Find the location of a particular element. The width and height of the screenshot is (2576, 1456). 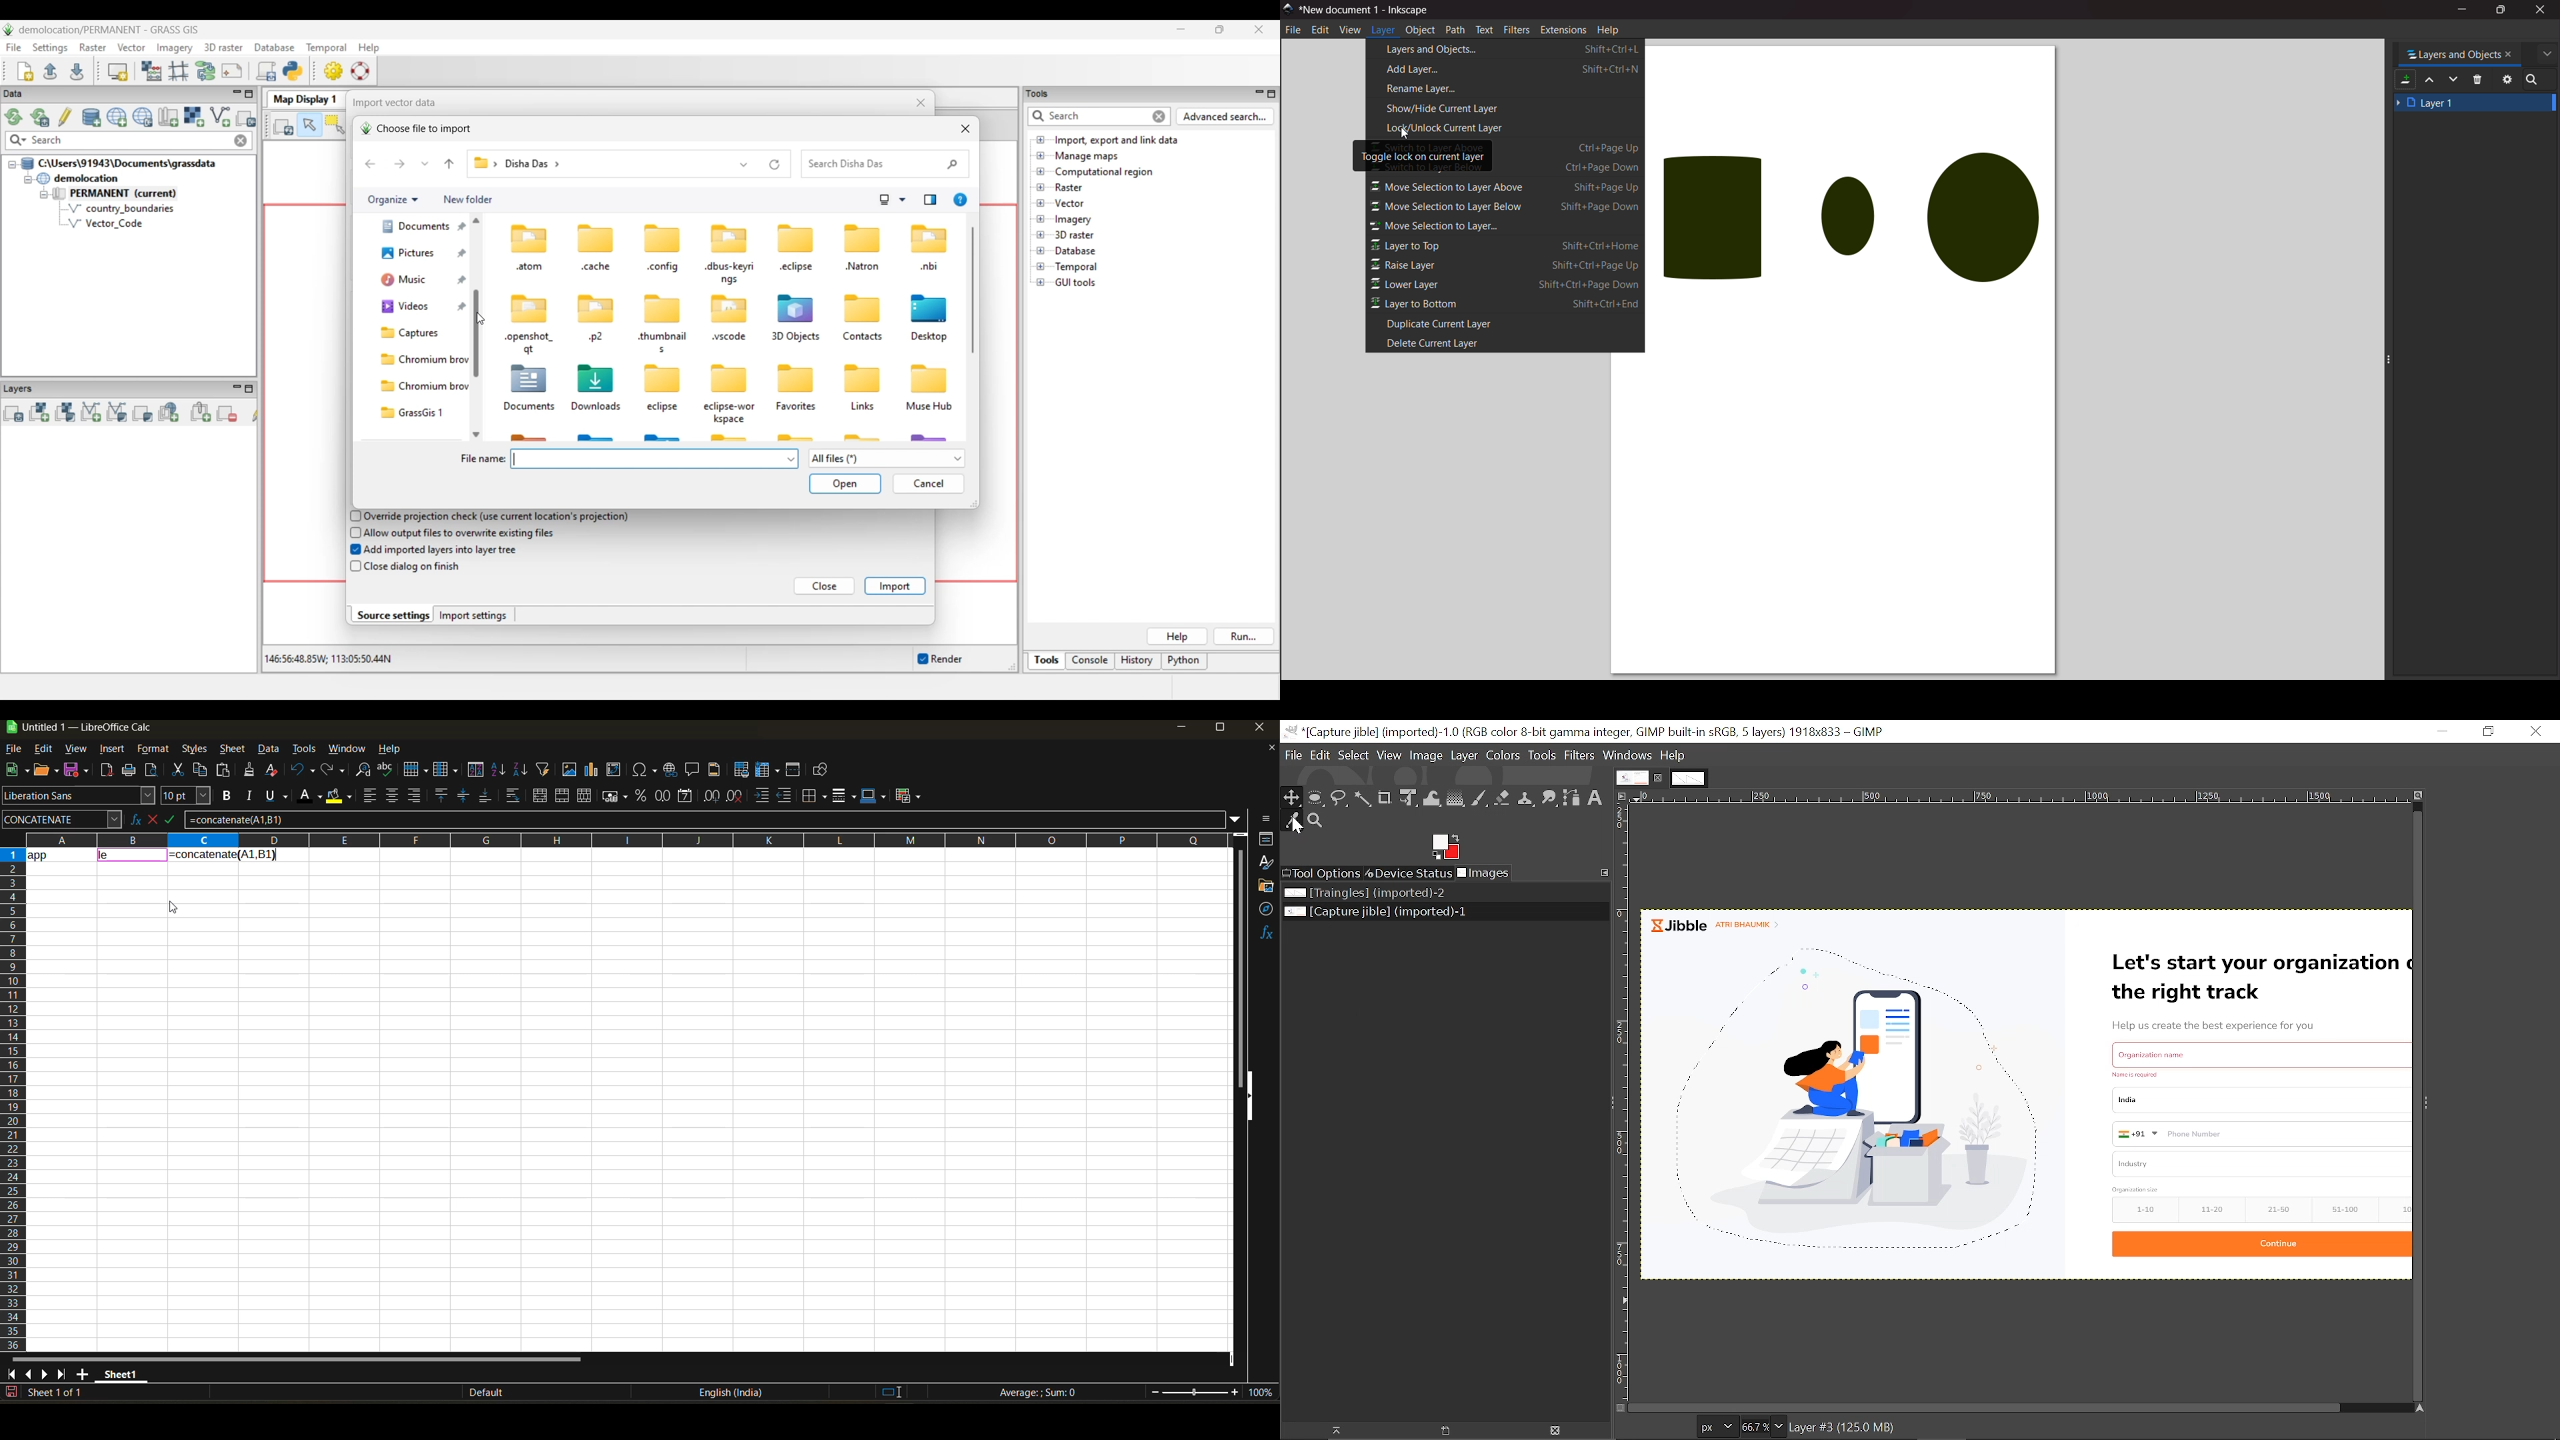

sort is located at coordinates (479, 770).